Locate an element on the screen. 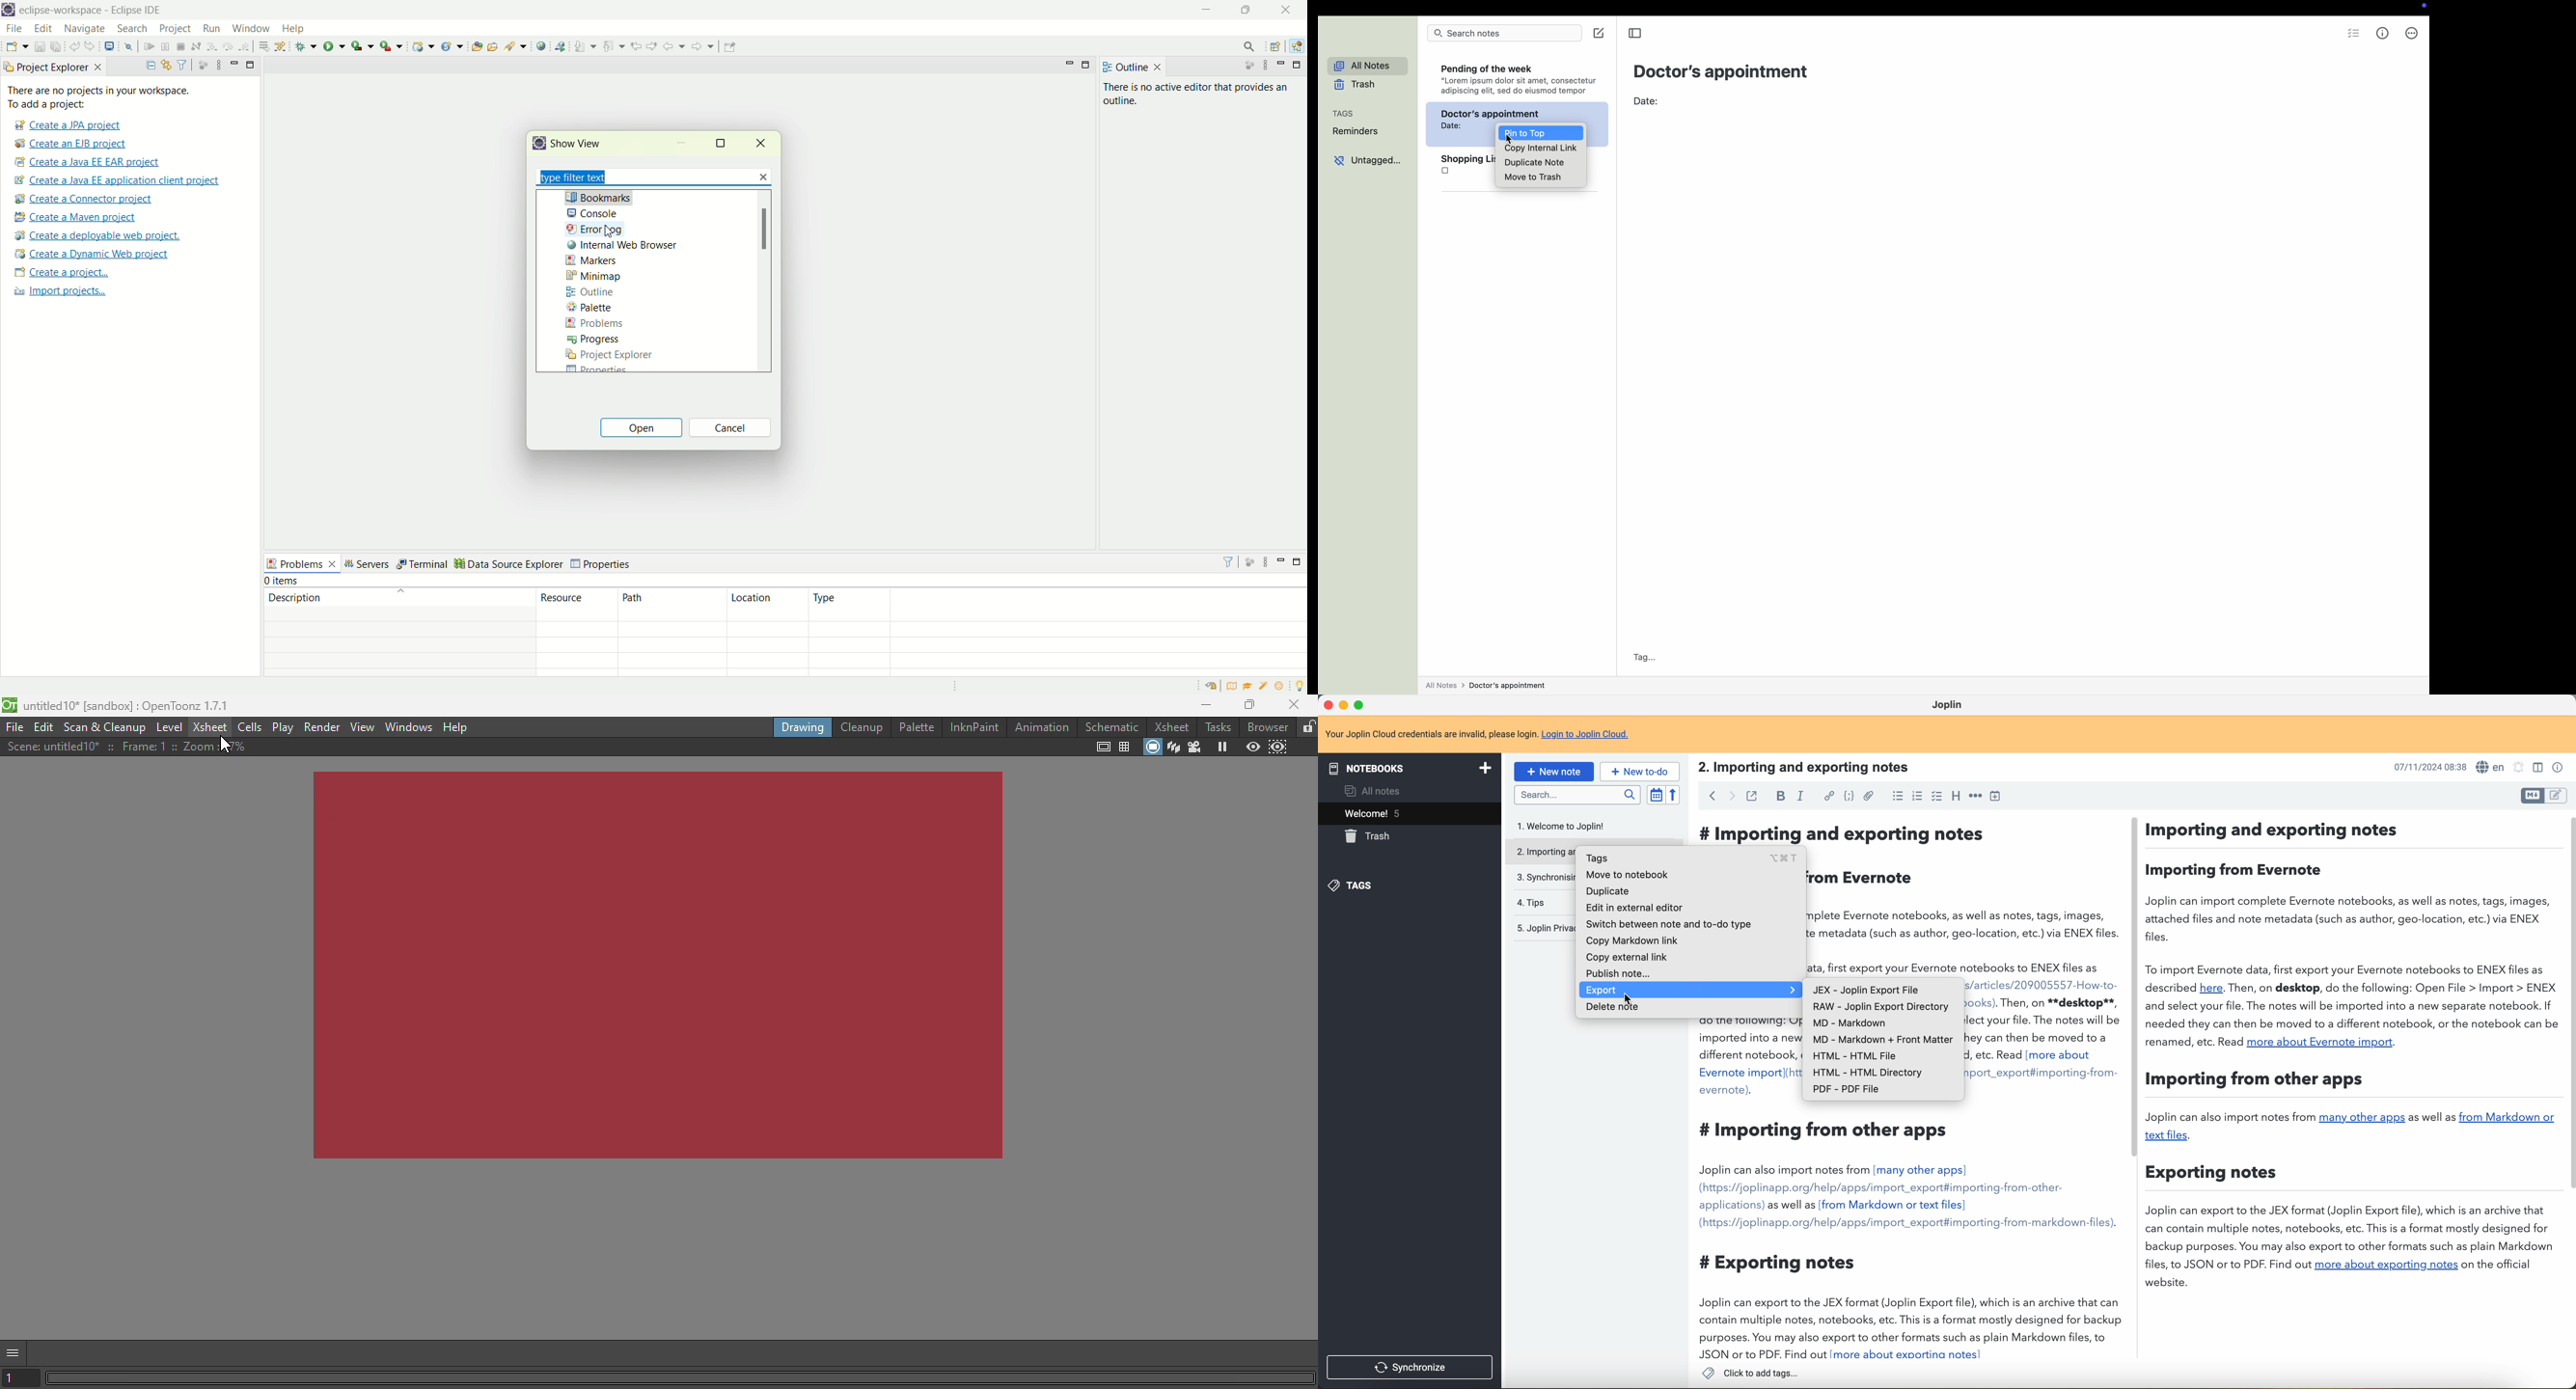 The image size is (2576, 1400). navigate is located at coordinates (86, 28).